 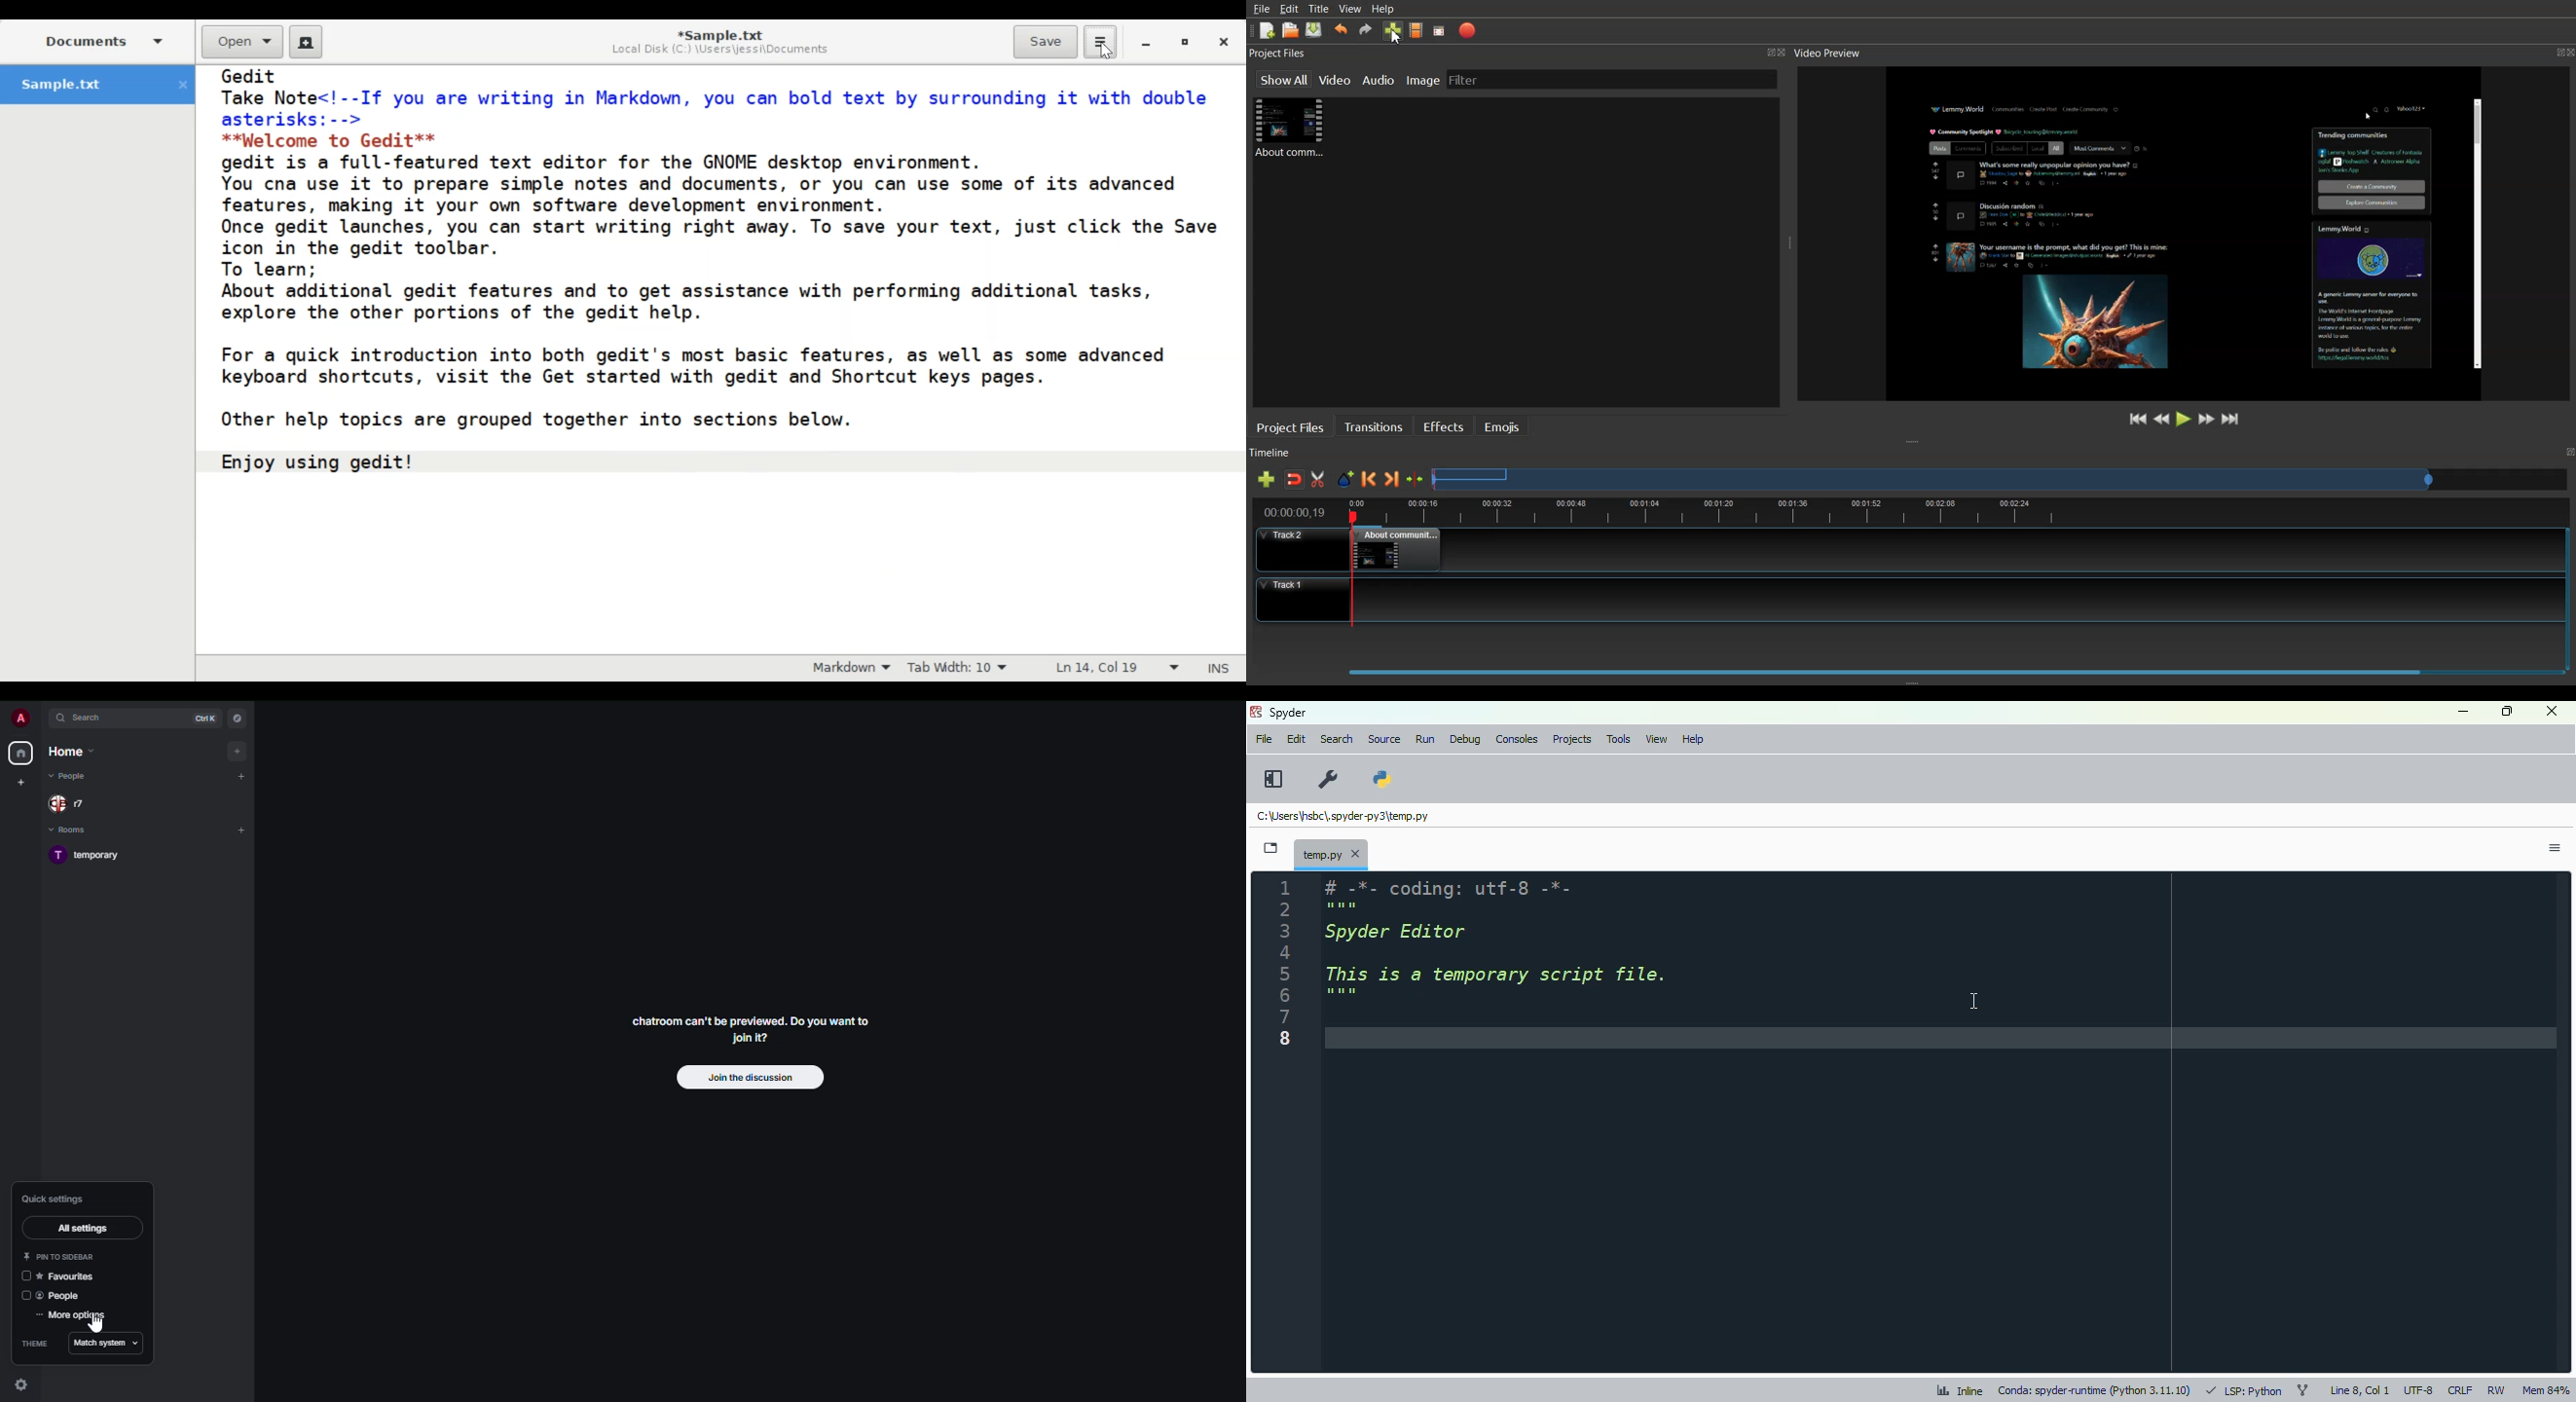 What do you see at coordinates (97, 1328) in the screenshot?
I see `cursor` at bounding box center [97, 1328].